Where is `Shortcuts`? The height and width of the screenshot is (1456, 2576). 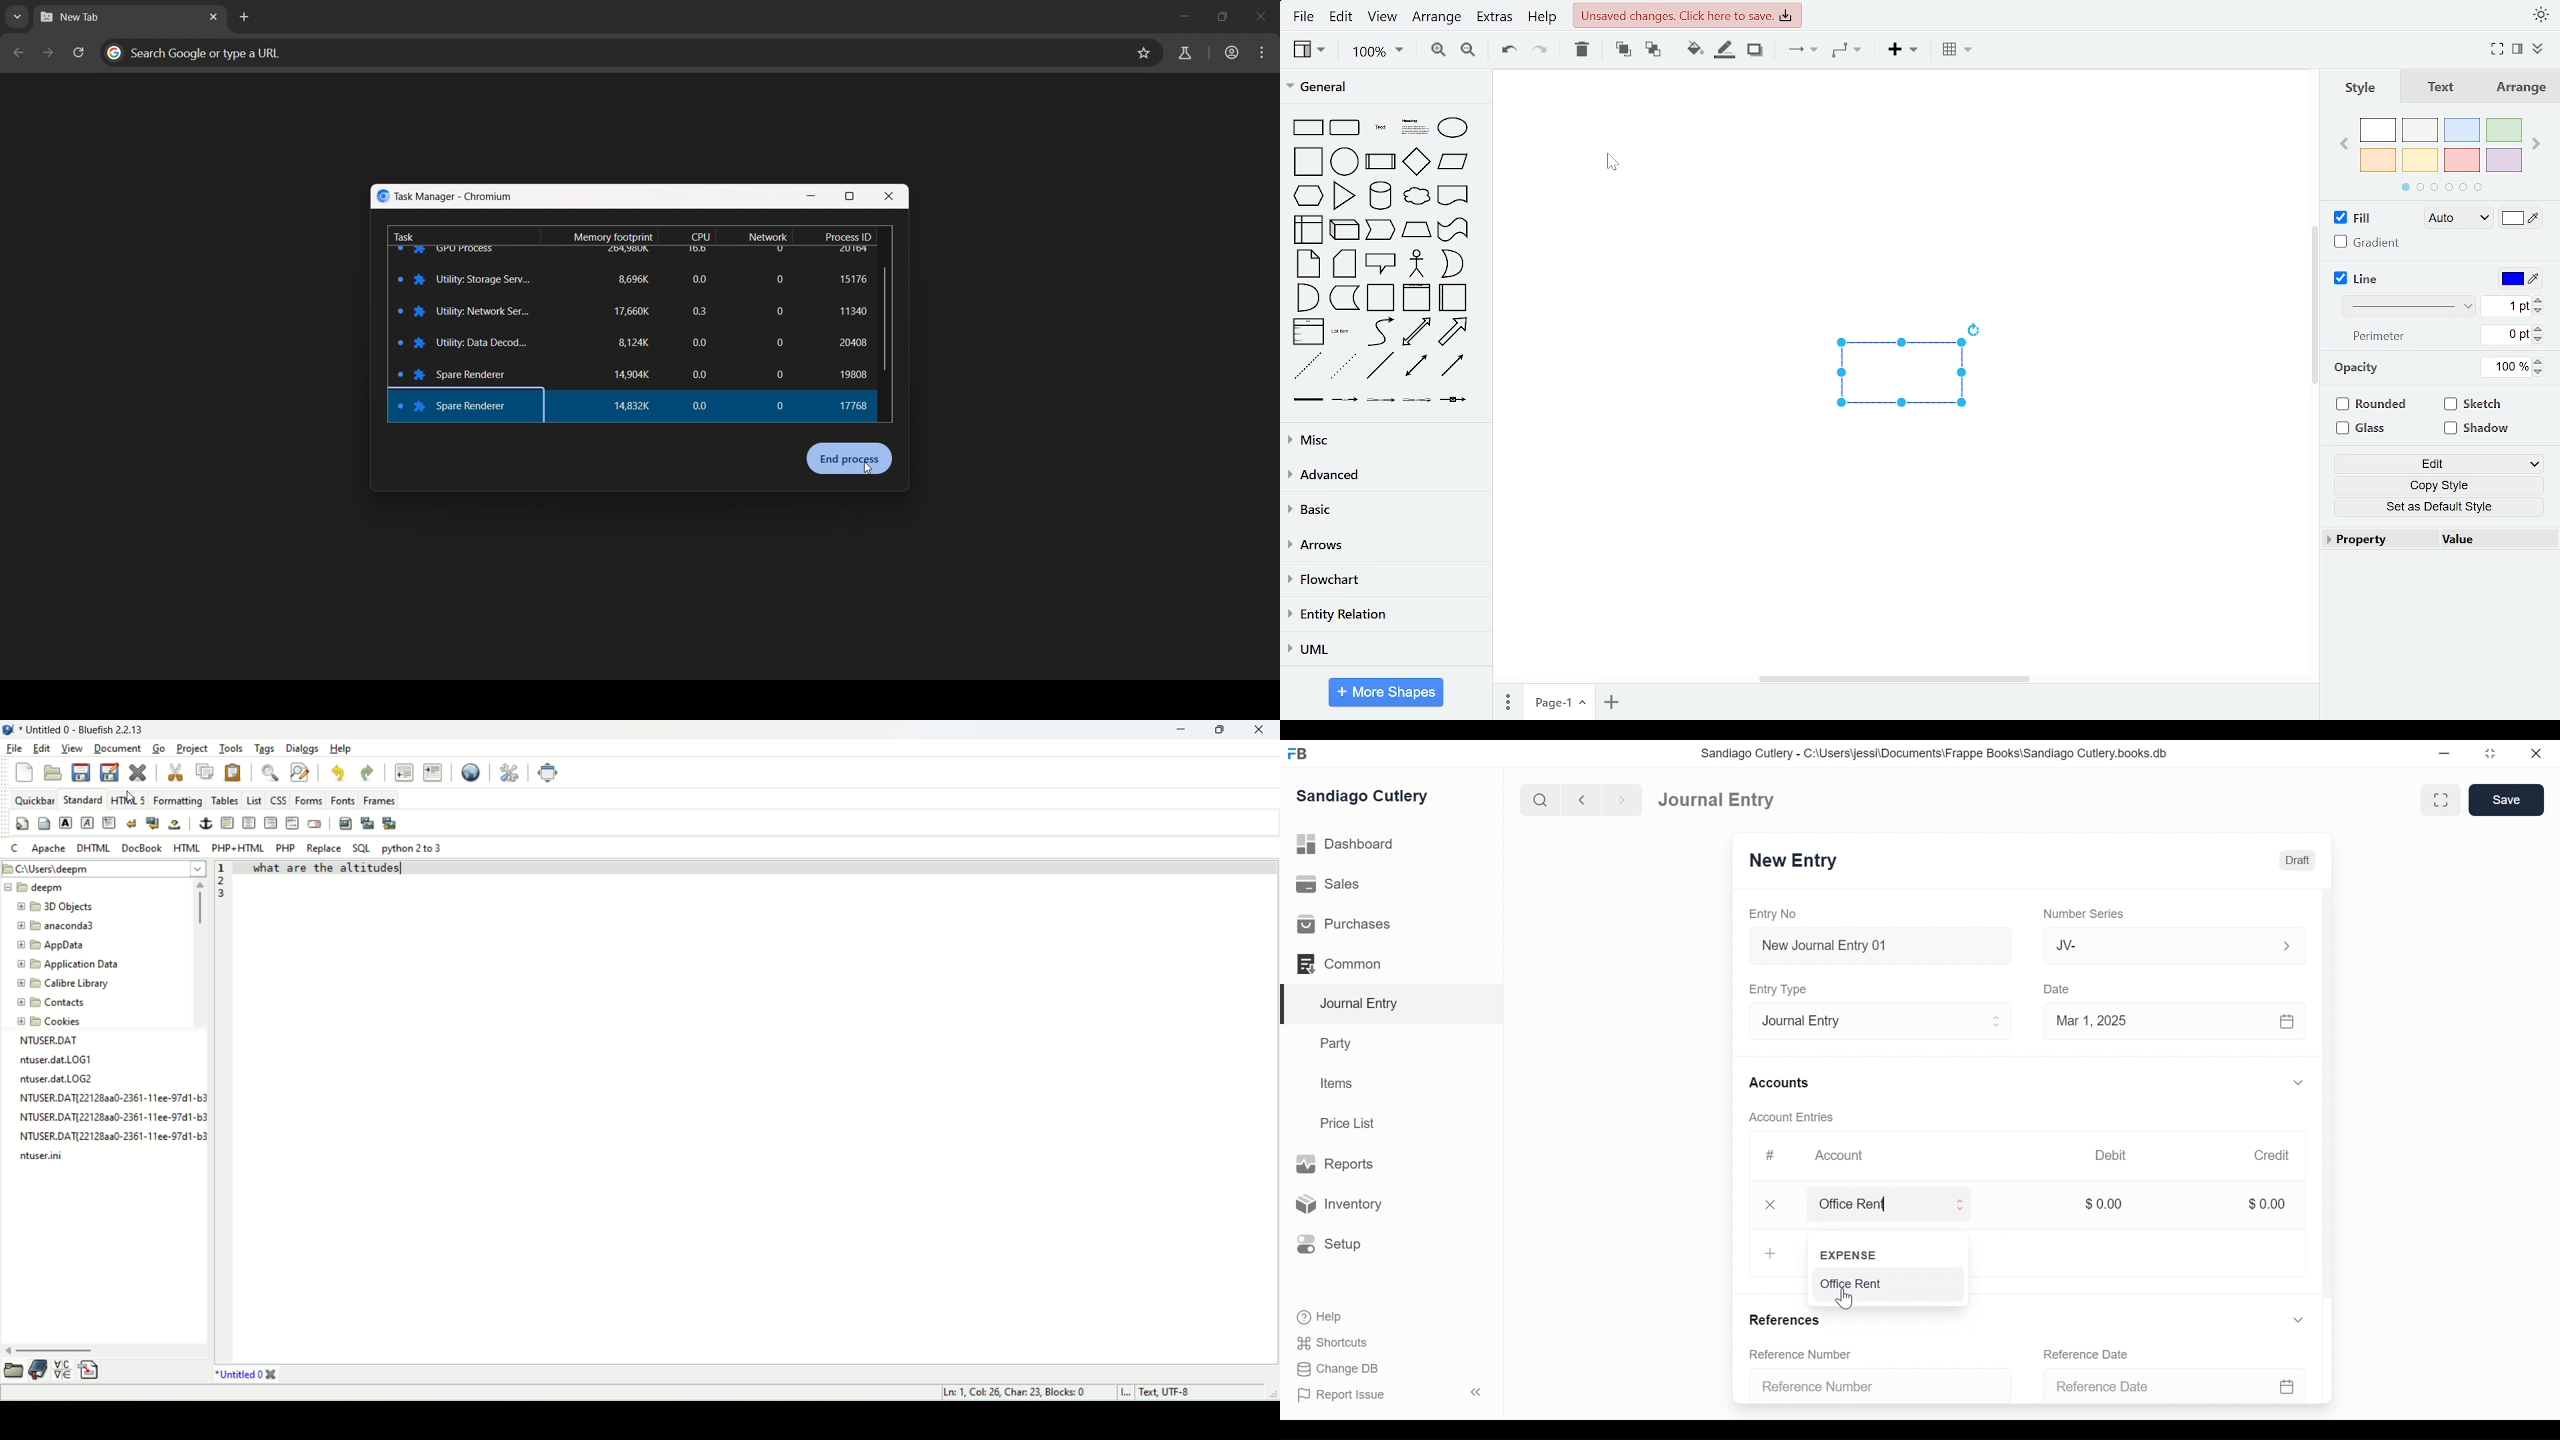
Shortcuts is located at coordinates (1326, 1343).